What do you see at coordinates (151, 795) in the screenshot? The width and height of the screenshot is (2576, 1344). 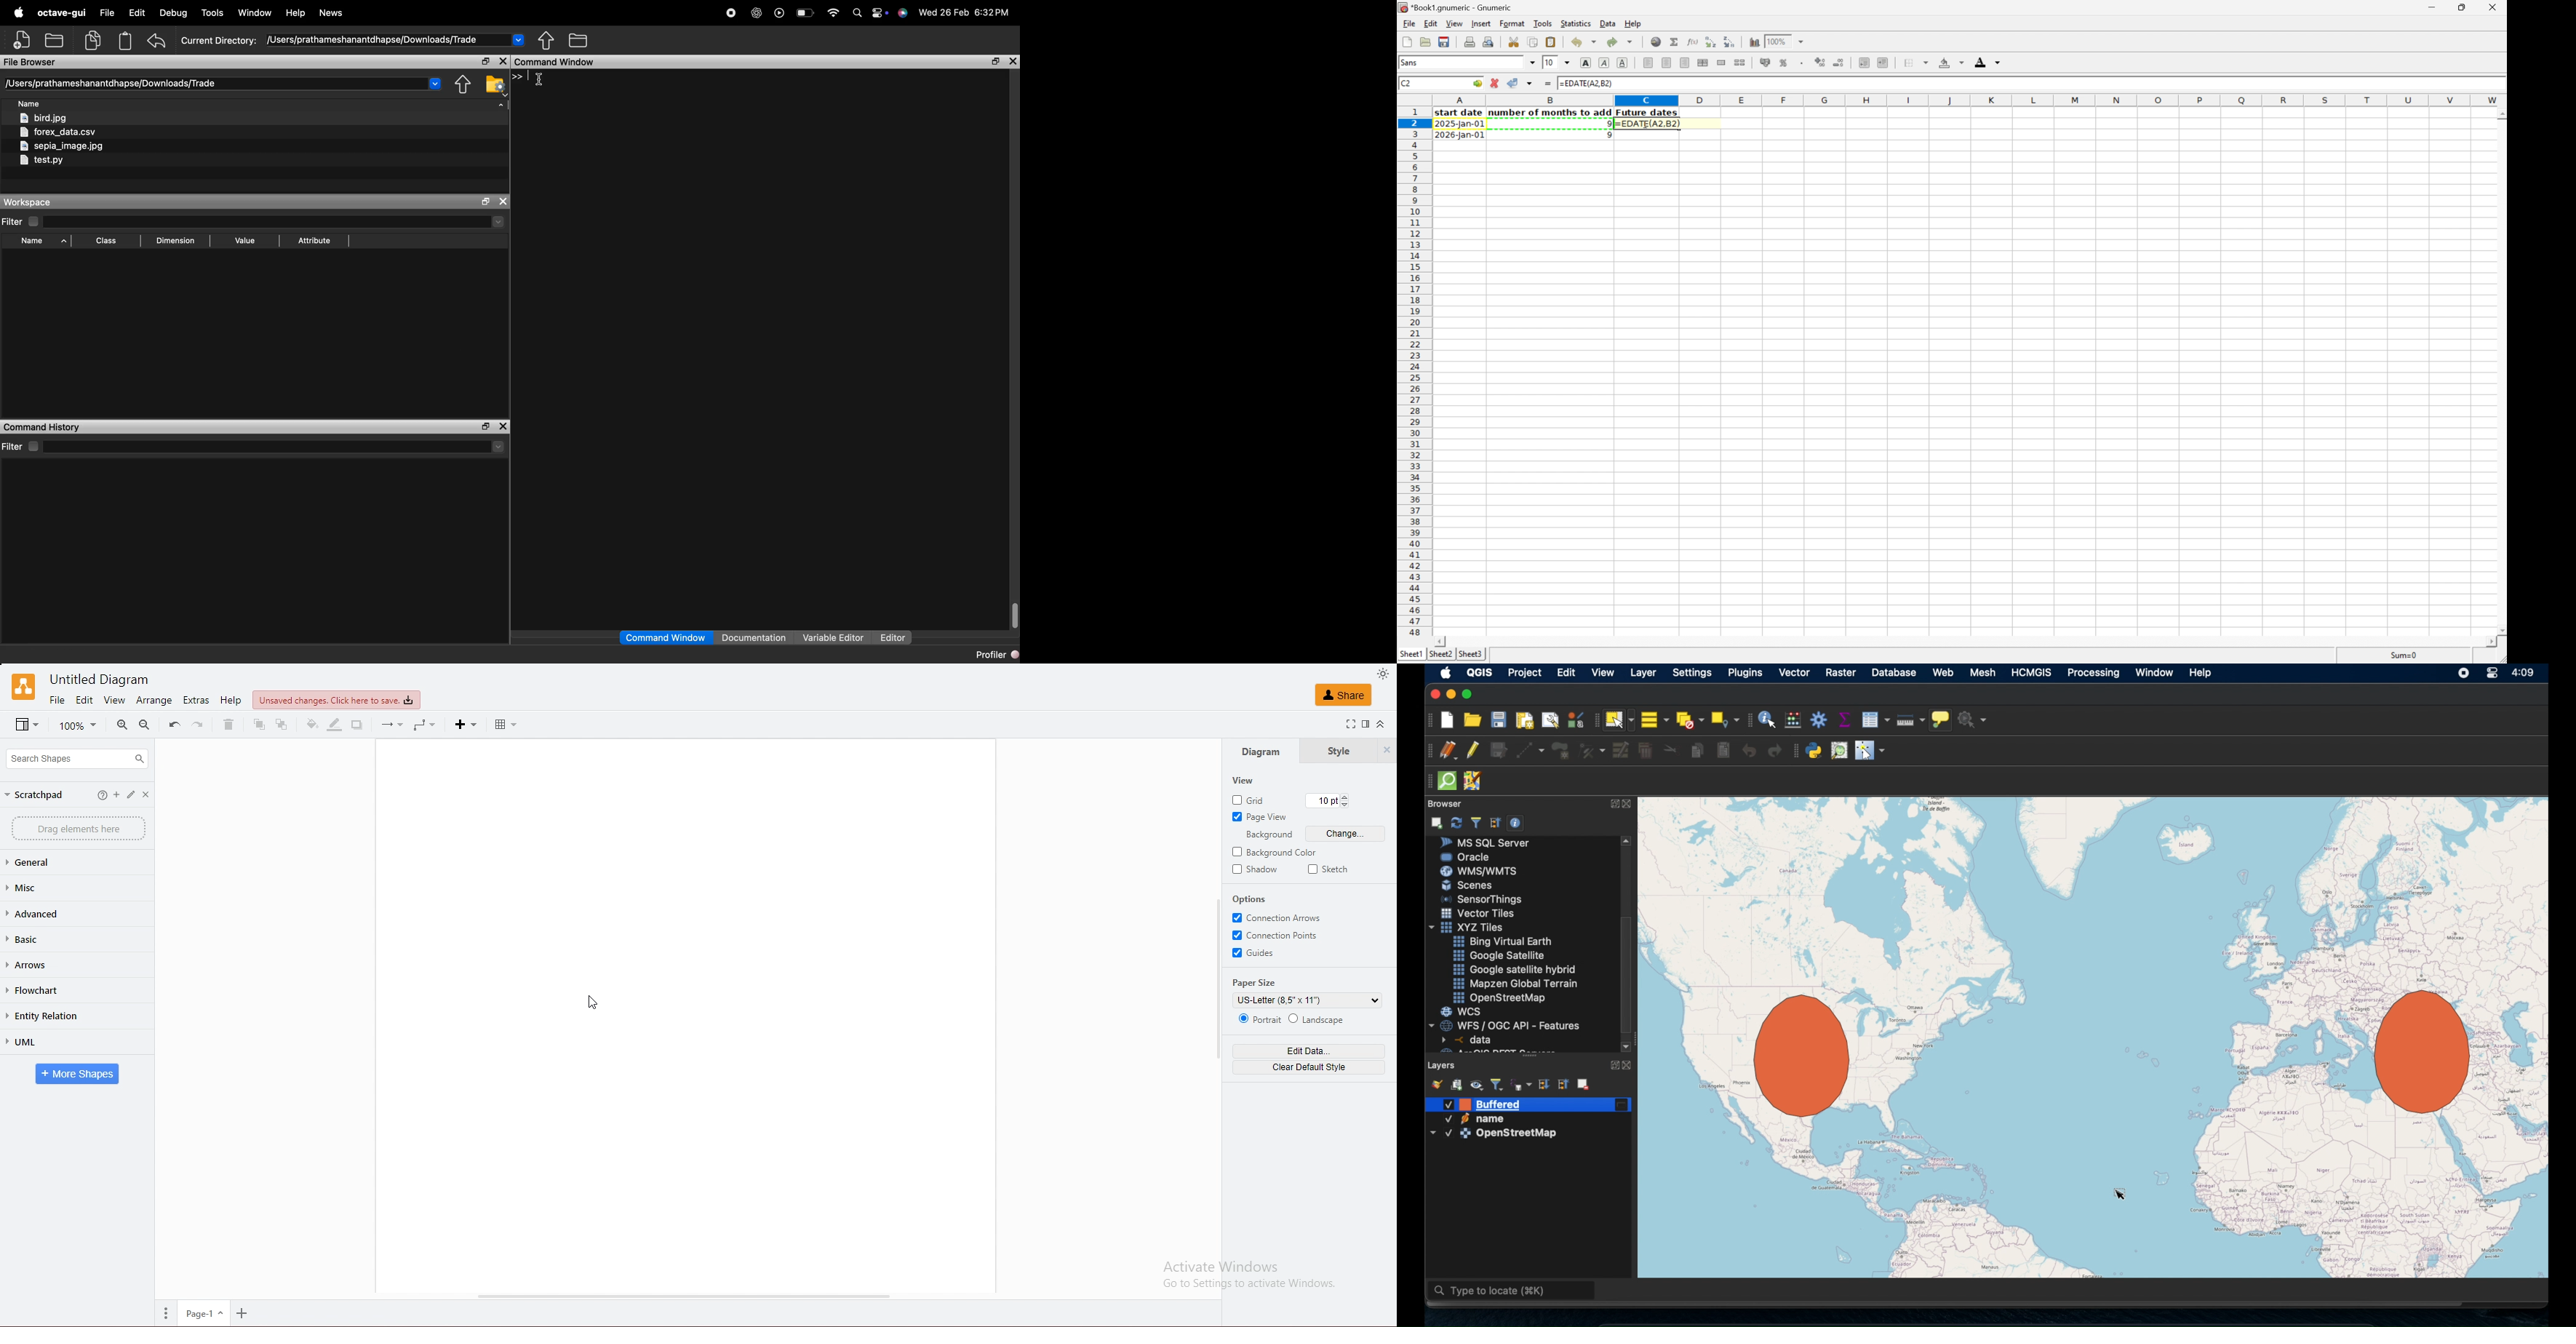 I see `close` at bounding box center [151, 795].